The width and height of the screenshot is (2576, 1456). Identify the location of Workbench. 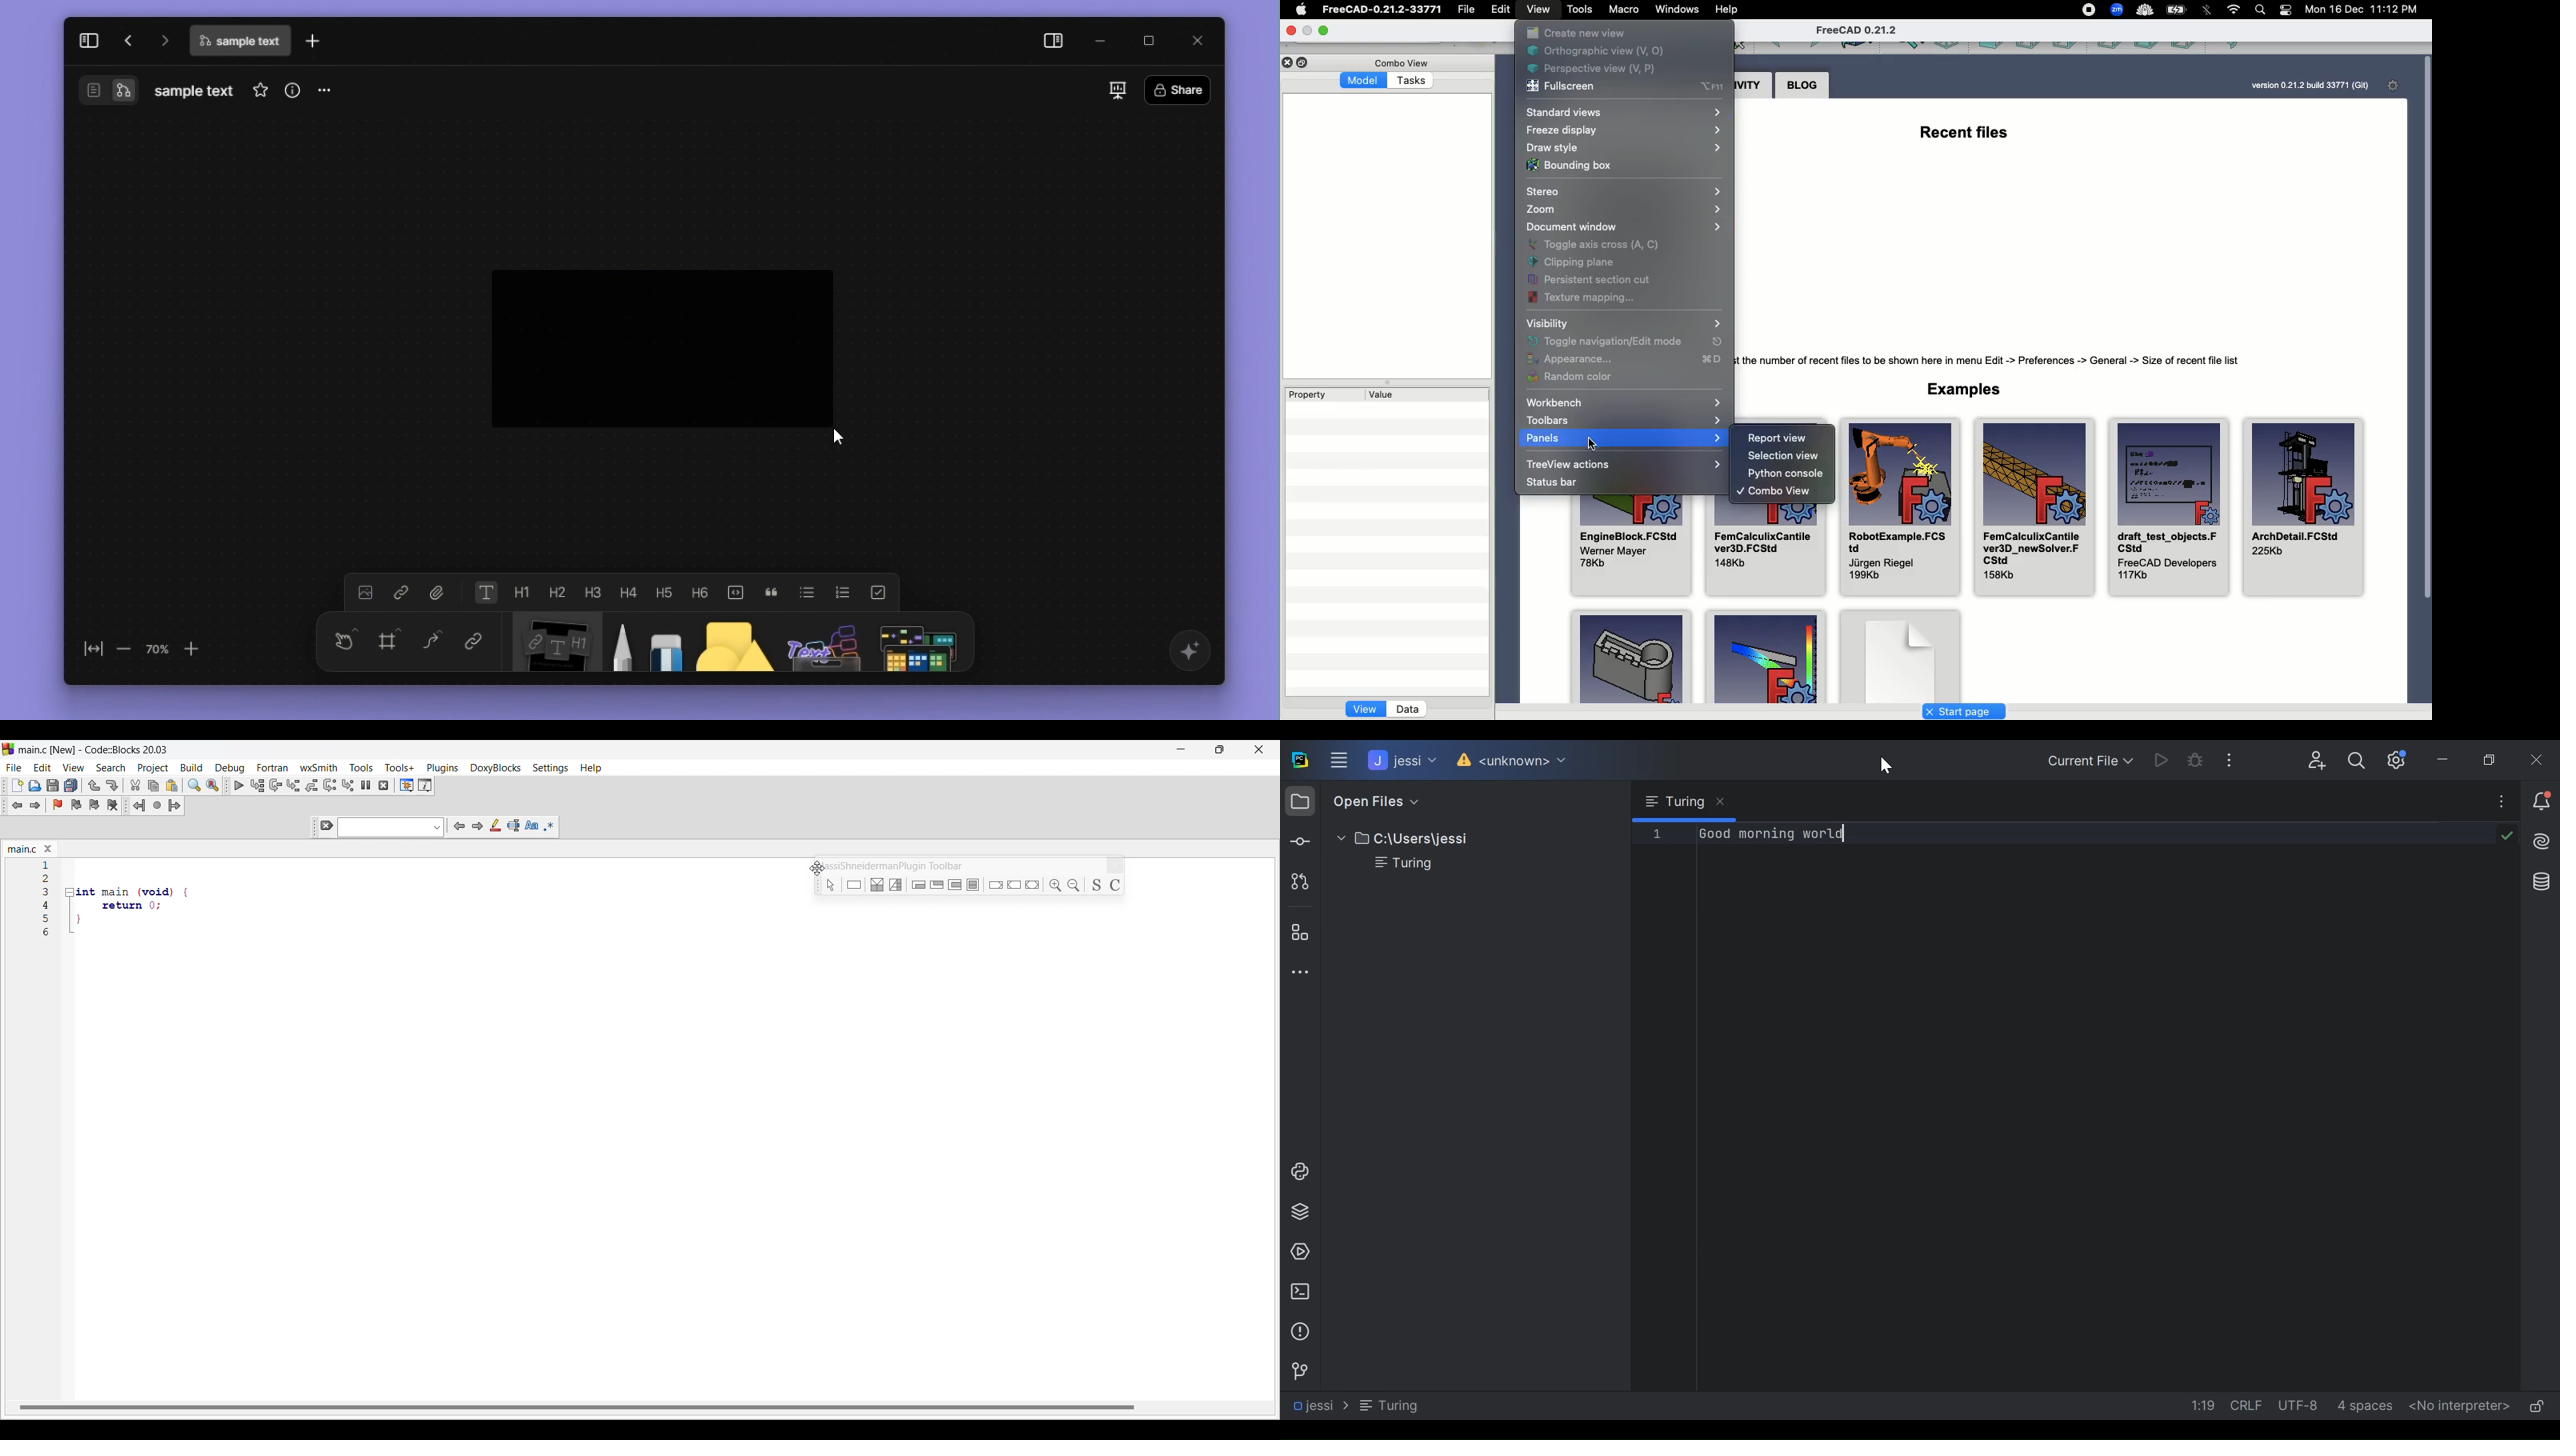
(1624, 402).